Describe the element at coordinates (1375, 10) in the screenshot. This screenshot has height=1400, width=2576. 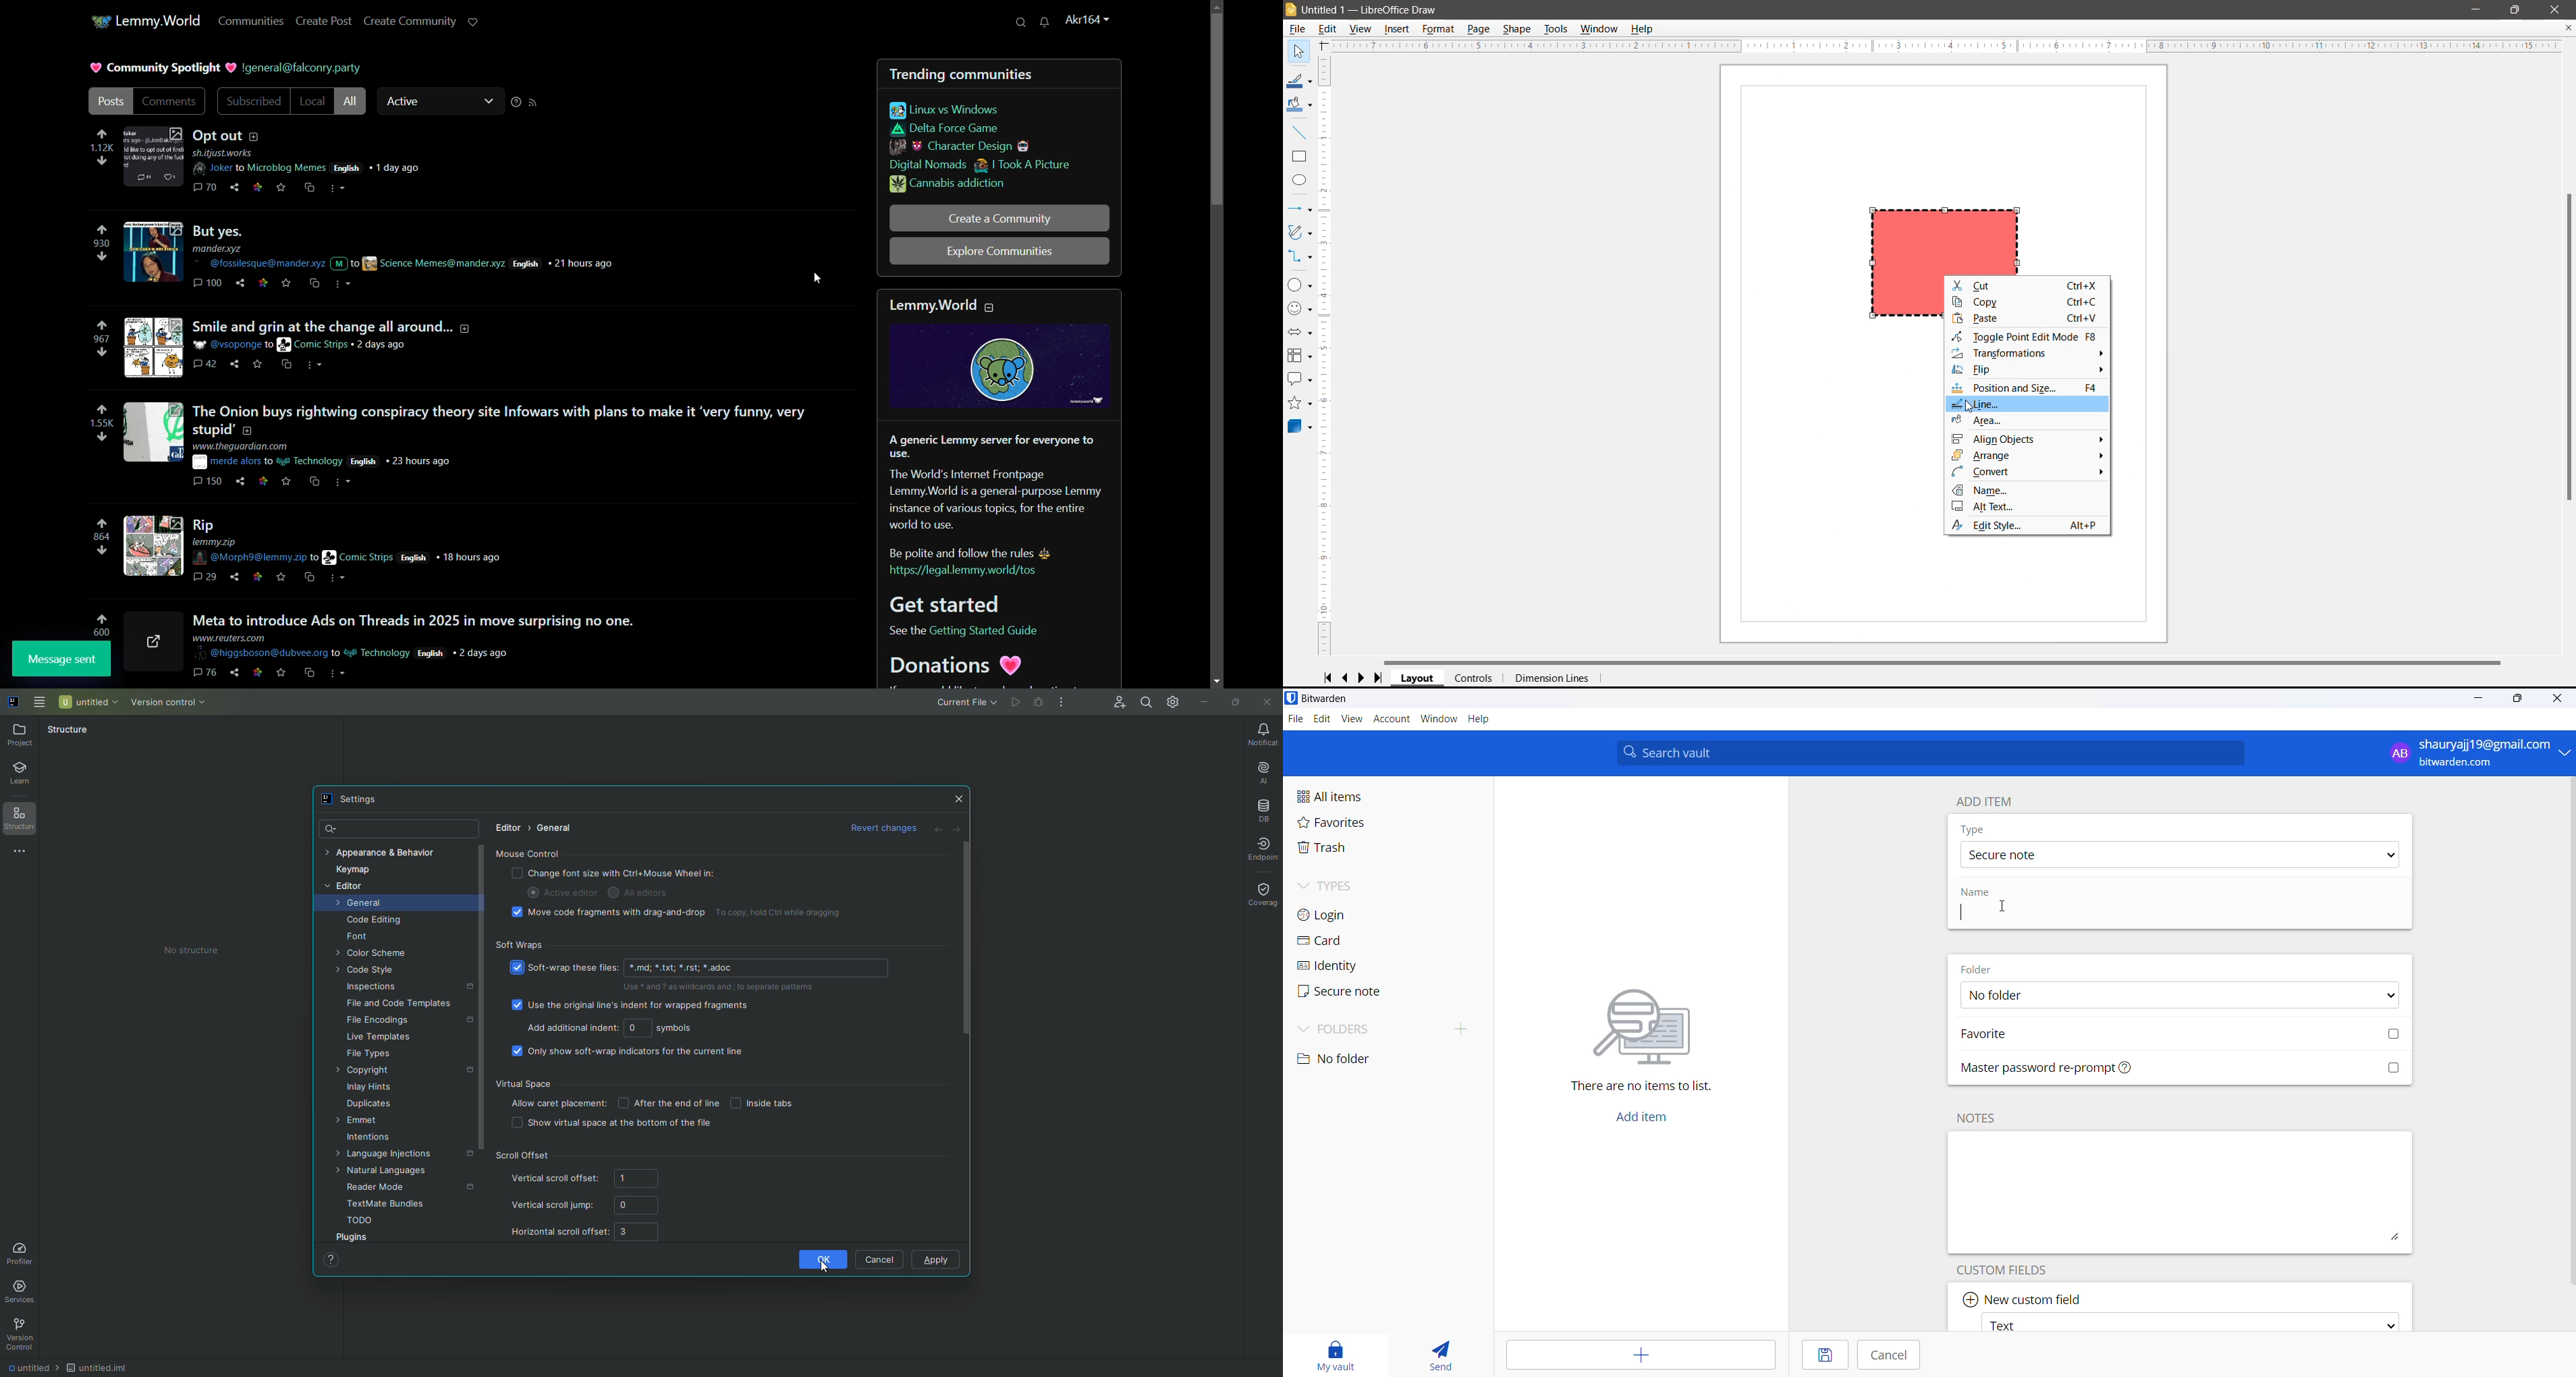
I see `Document Title - Application Name` at that location.